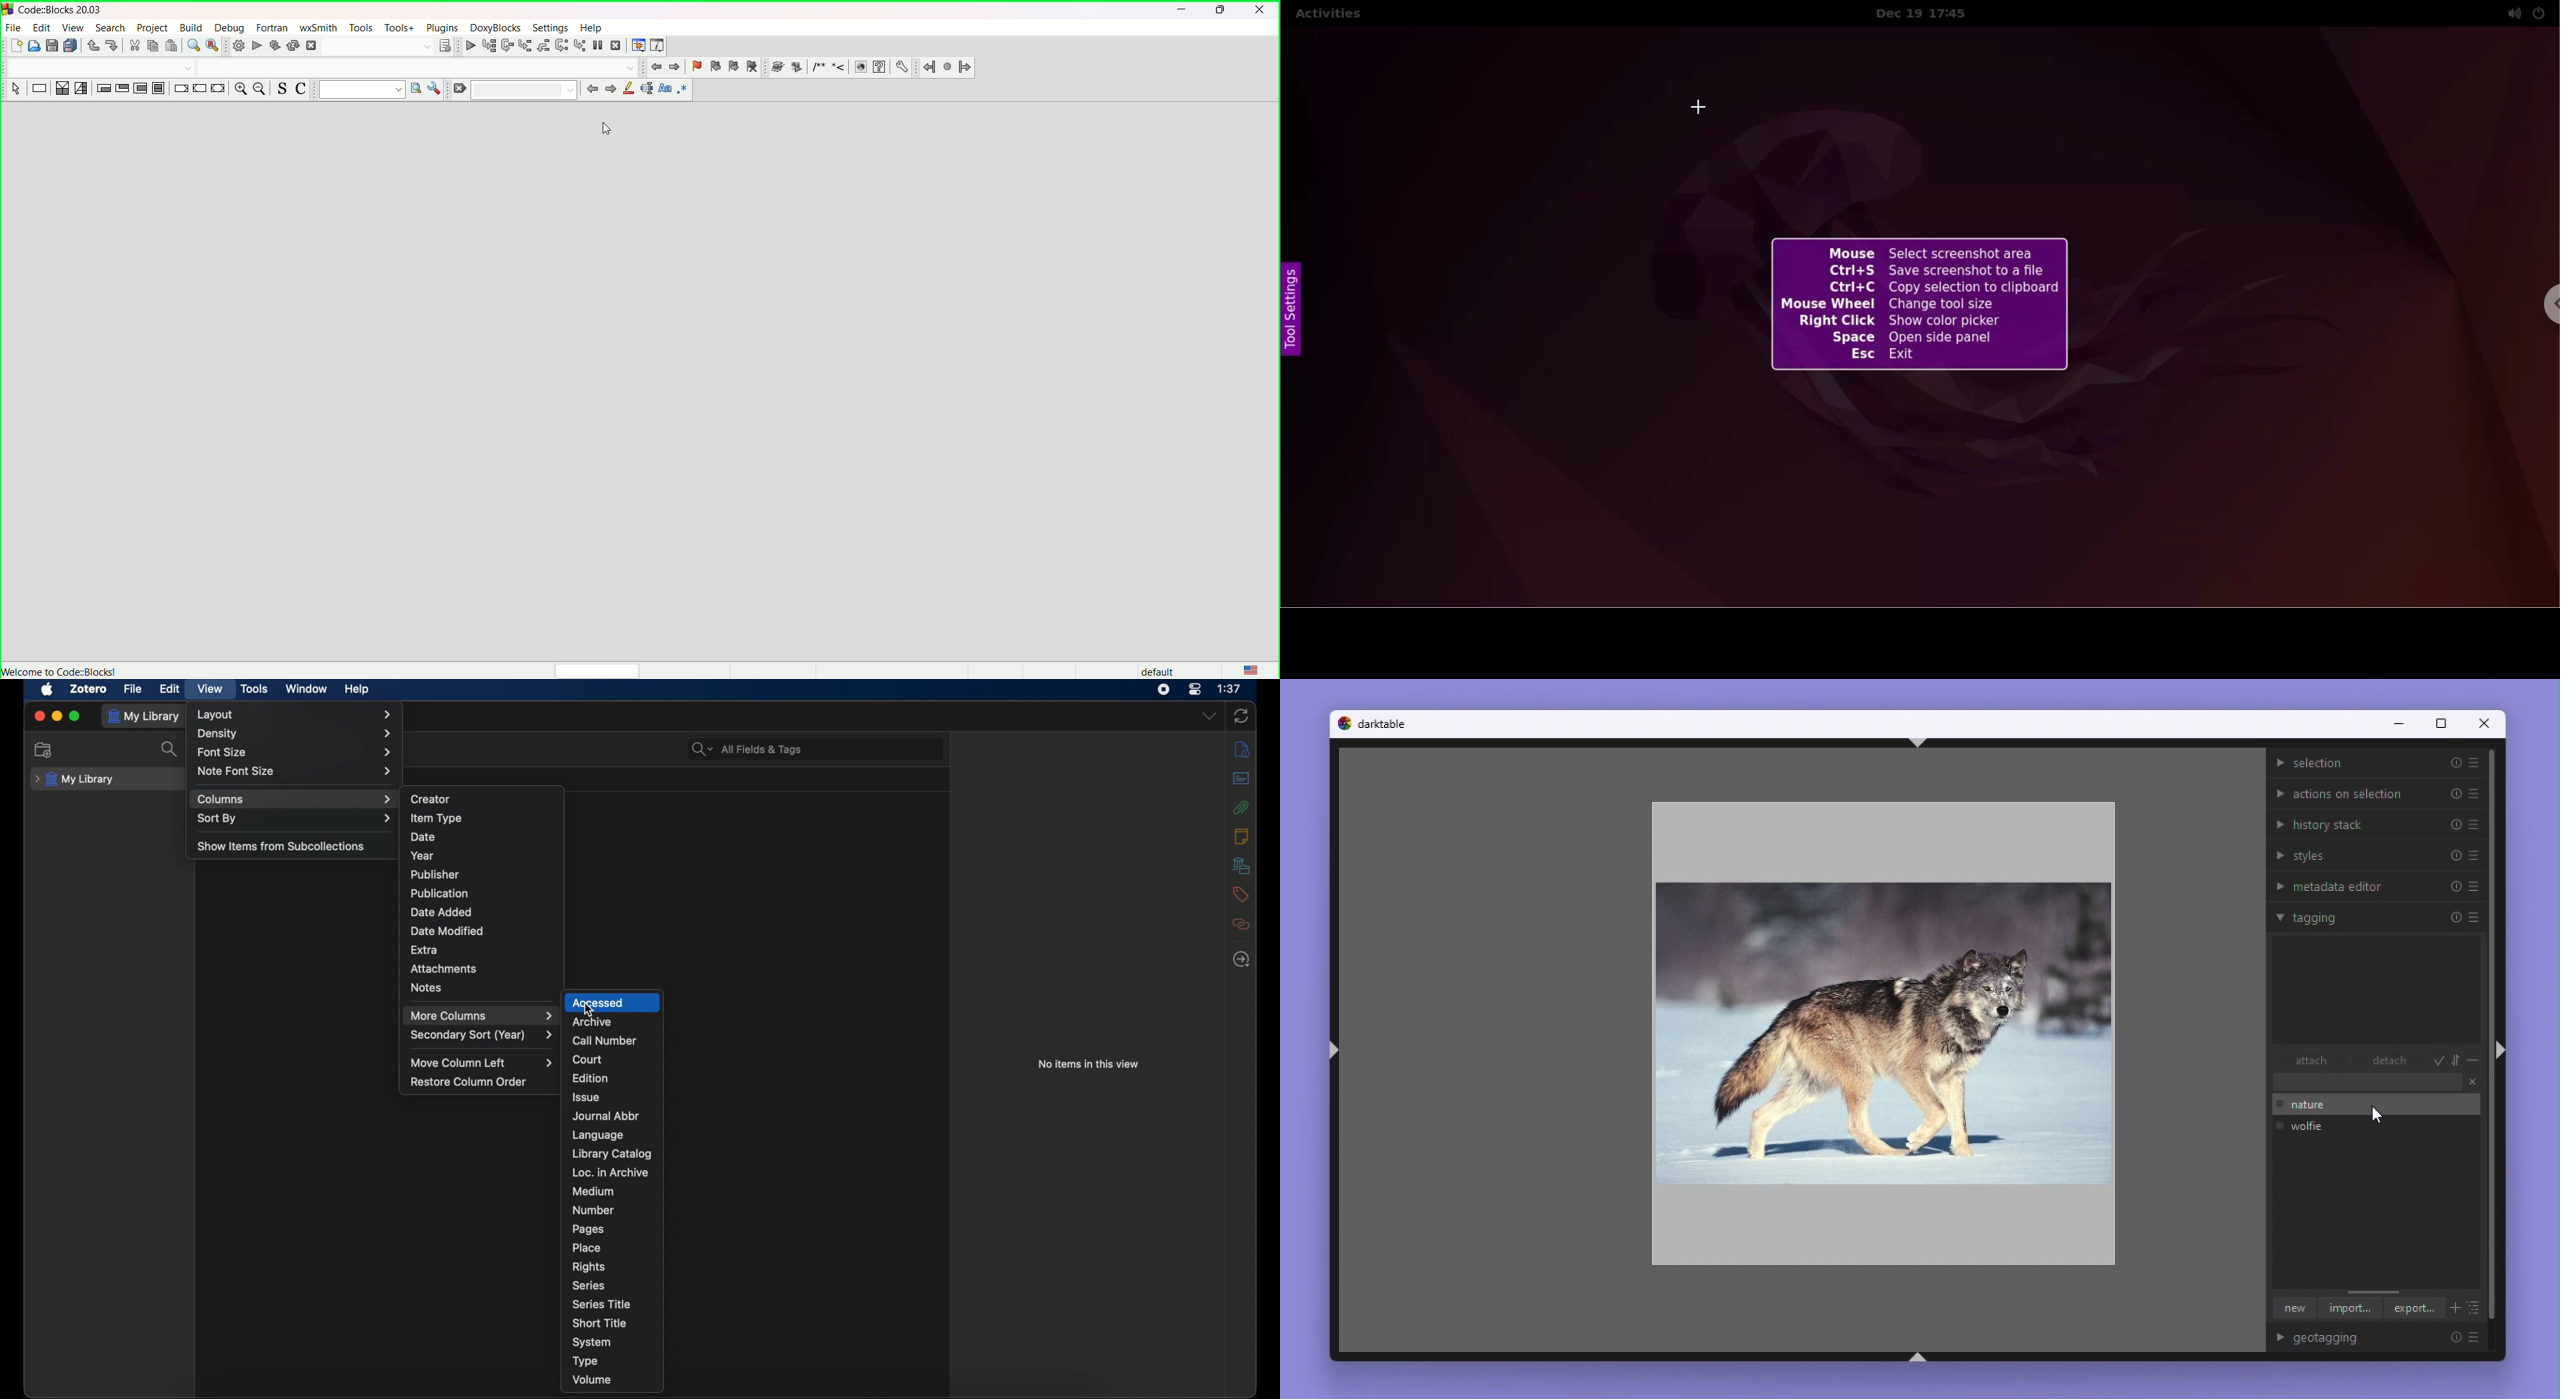 This screenshot has width=2576, height=1400. I want to click on pages, so click(588, 1230).